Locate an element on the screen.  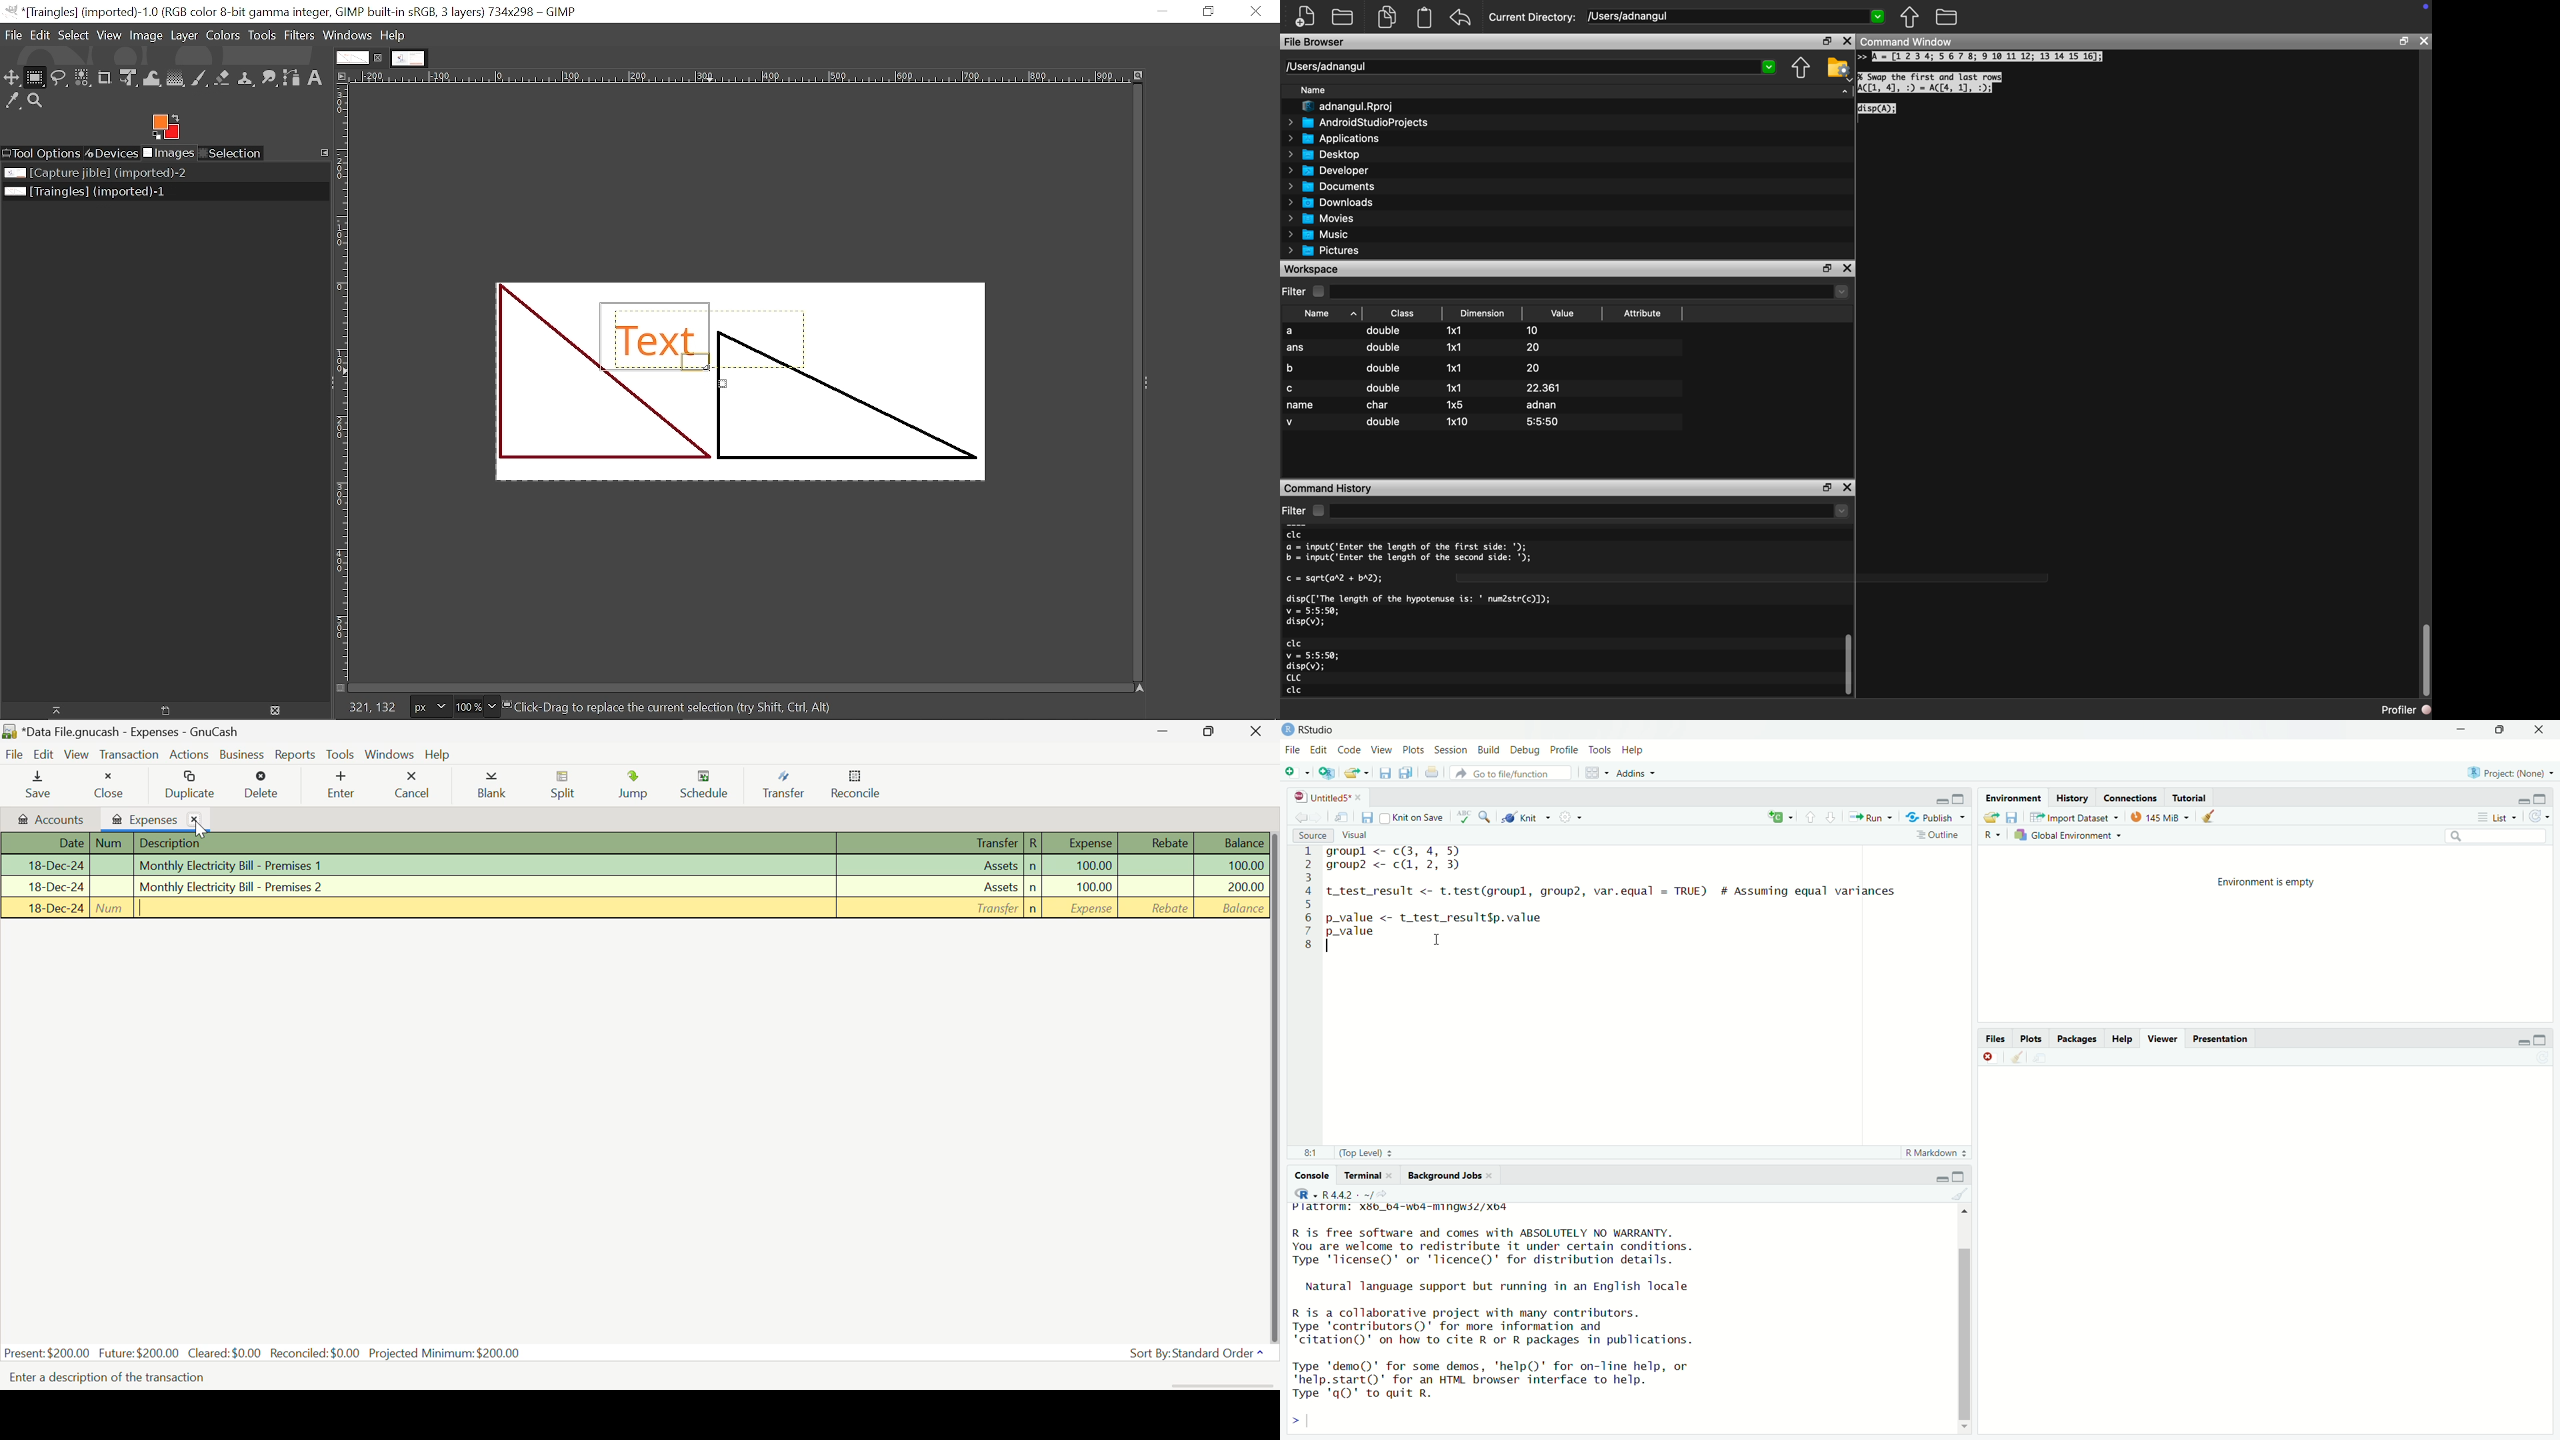
show in new window is located at coordinates (1341, 816).